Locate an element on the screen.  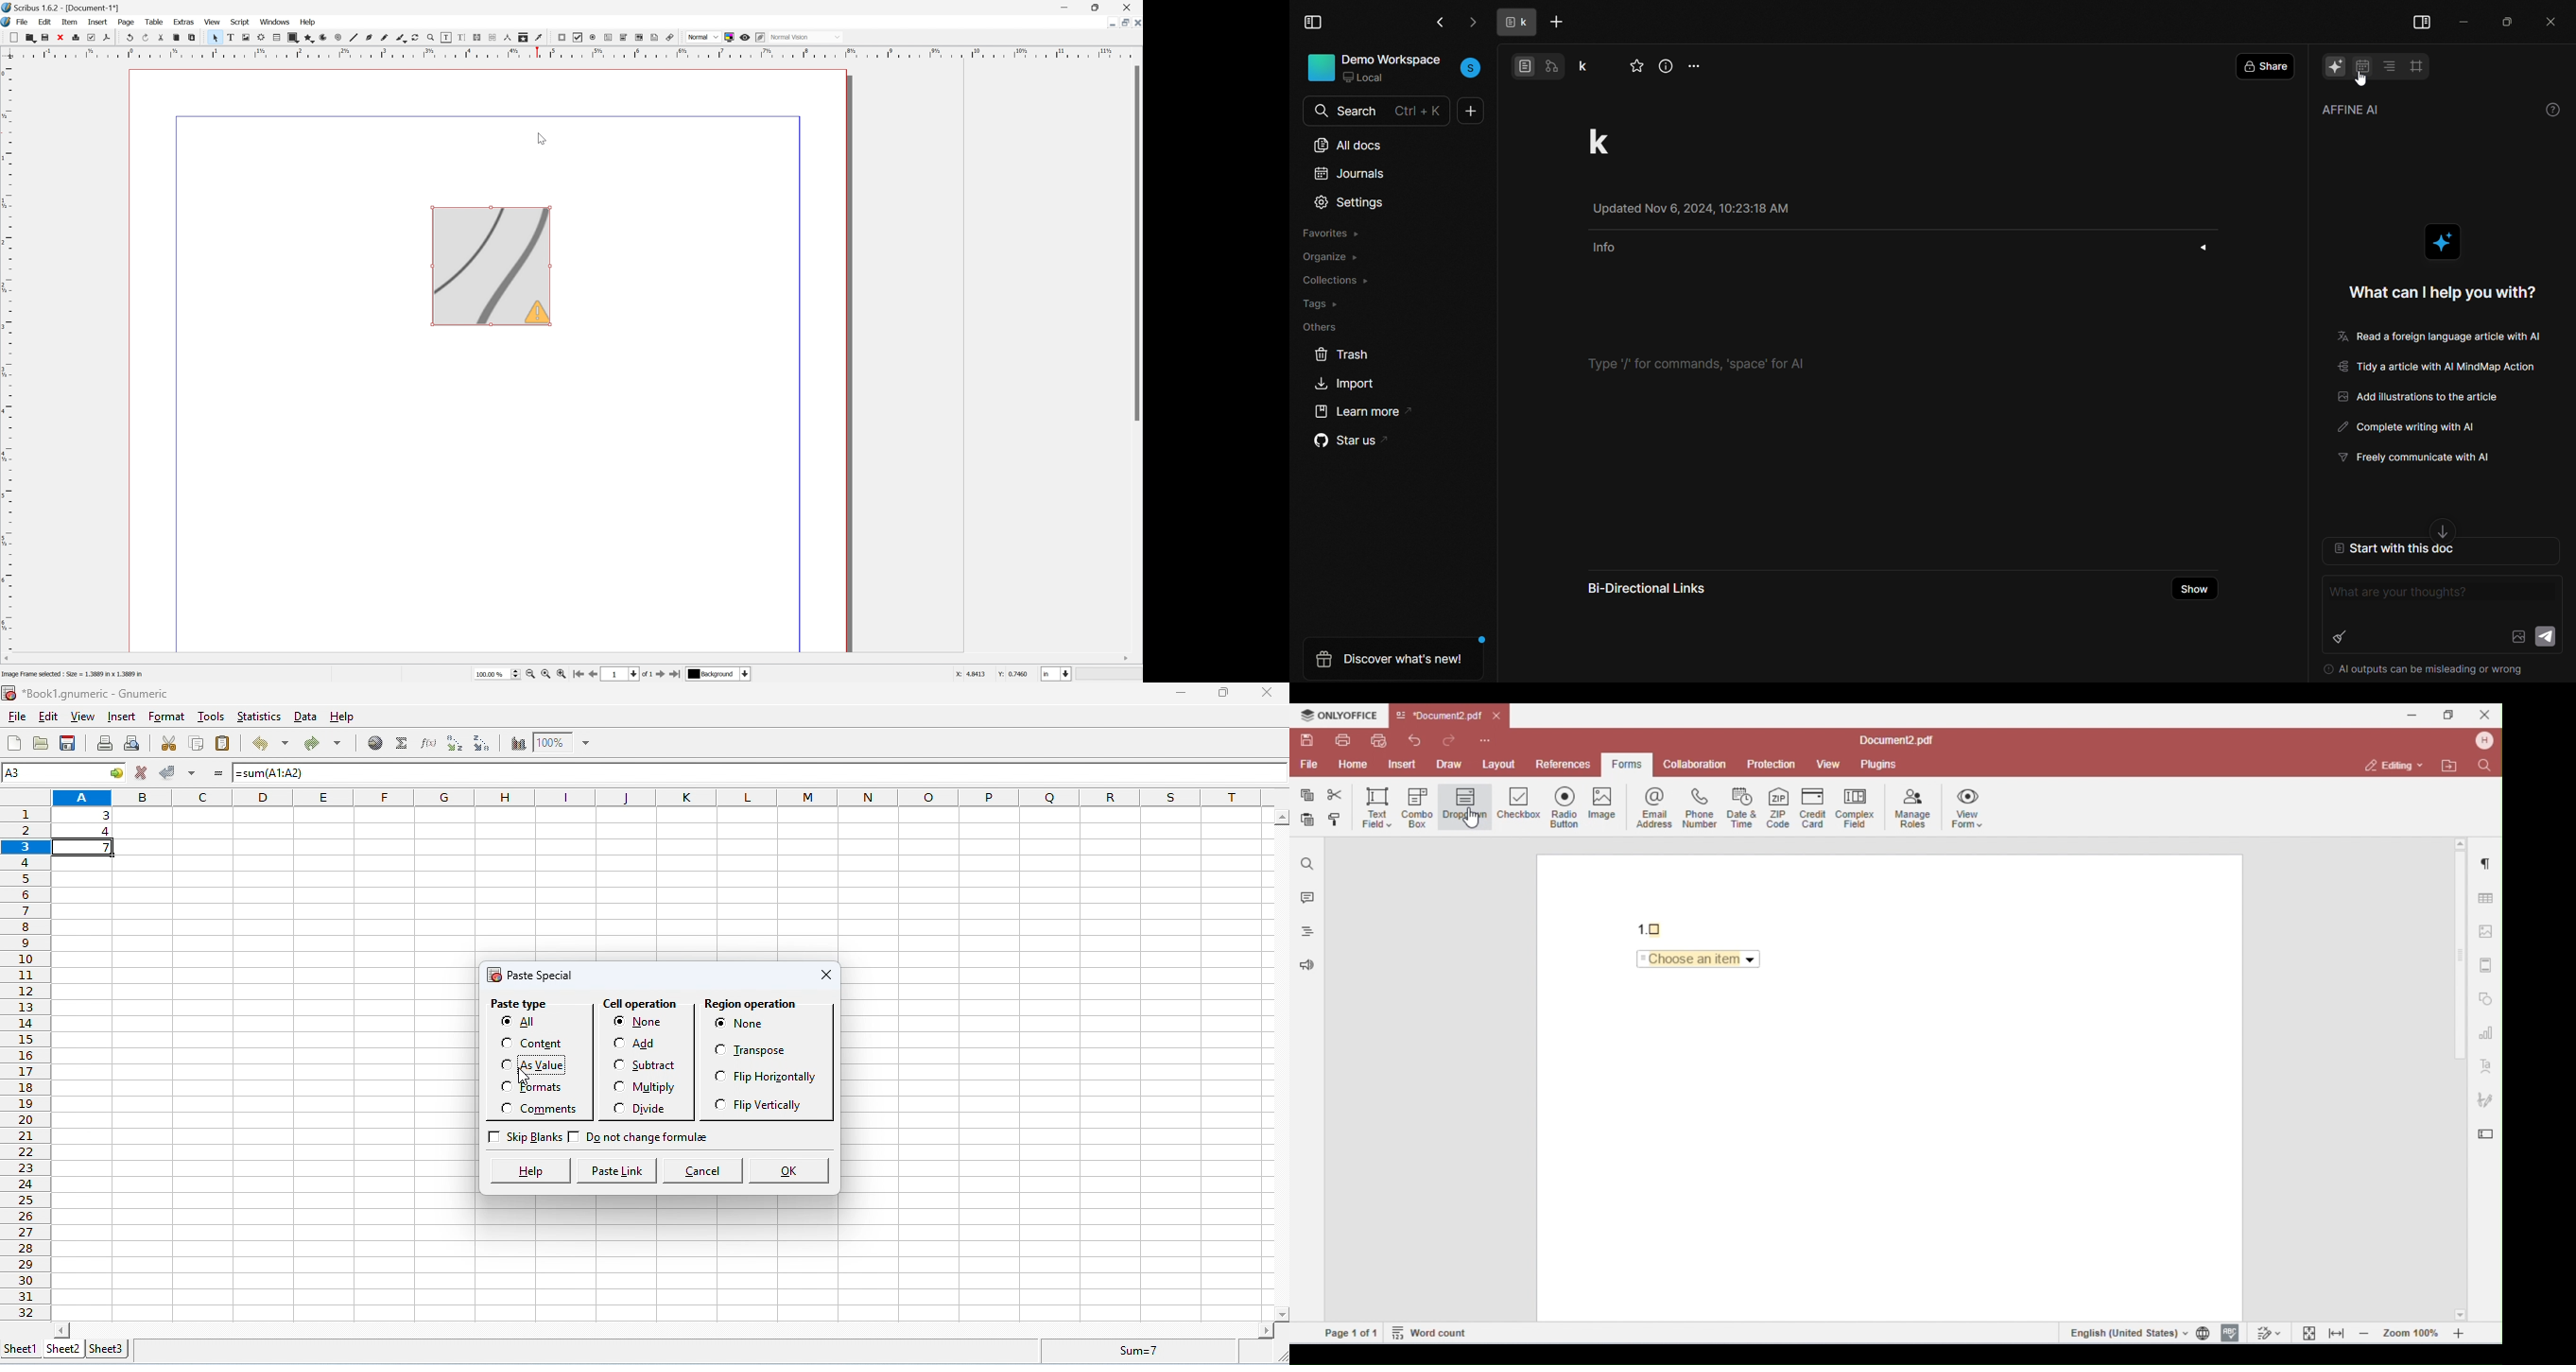
formula is located at coordinates (1131, 1351).